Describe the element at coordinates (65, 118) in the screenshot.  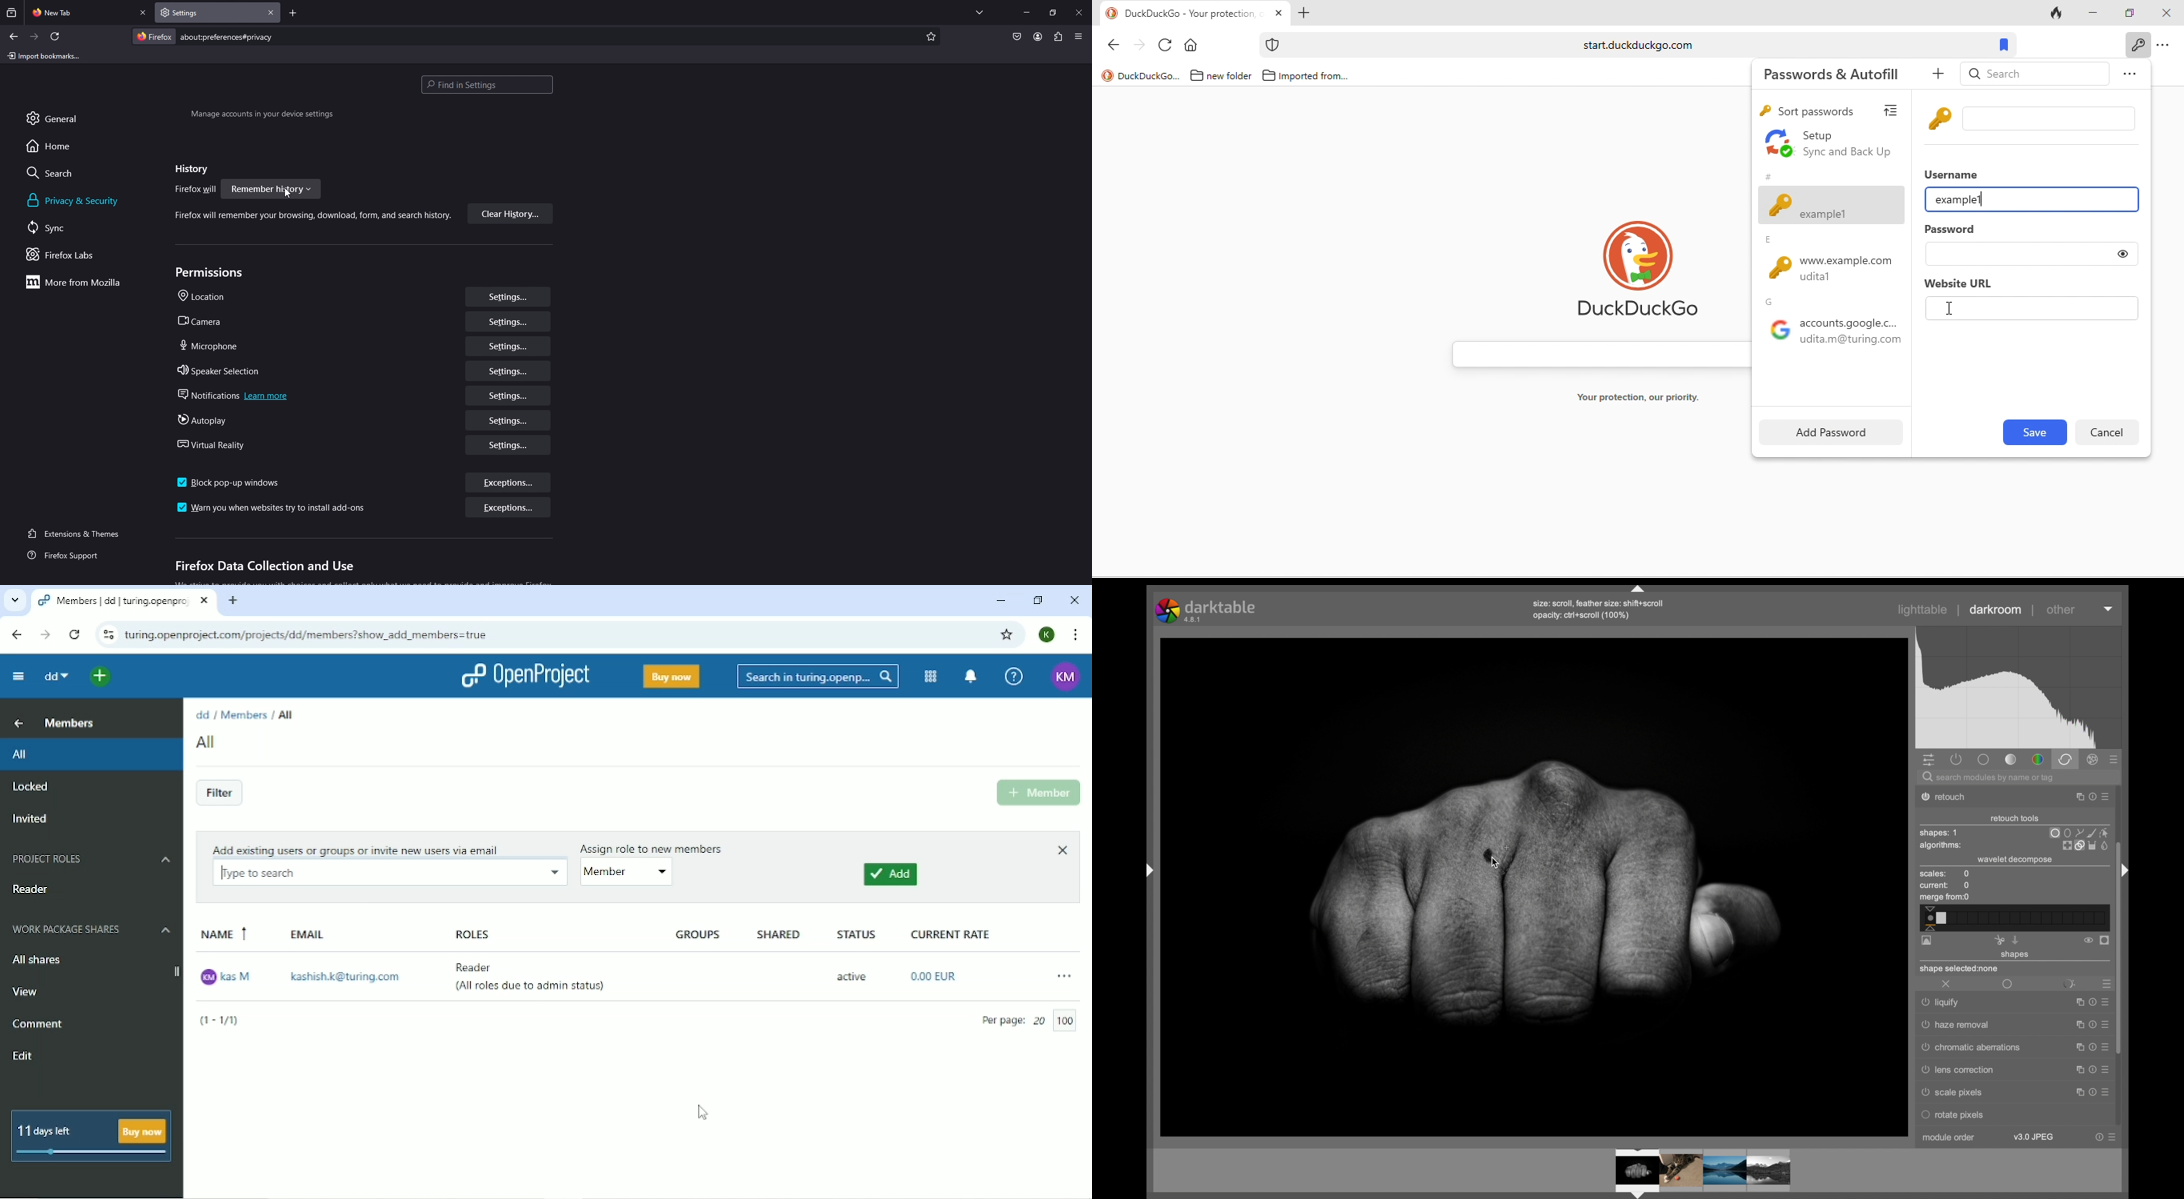
I see `general` at that location.